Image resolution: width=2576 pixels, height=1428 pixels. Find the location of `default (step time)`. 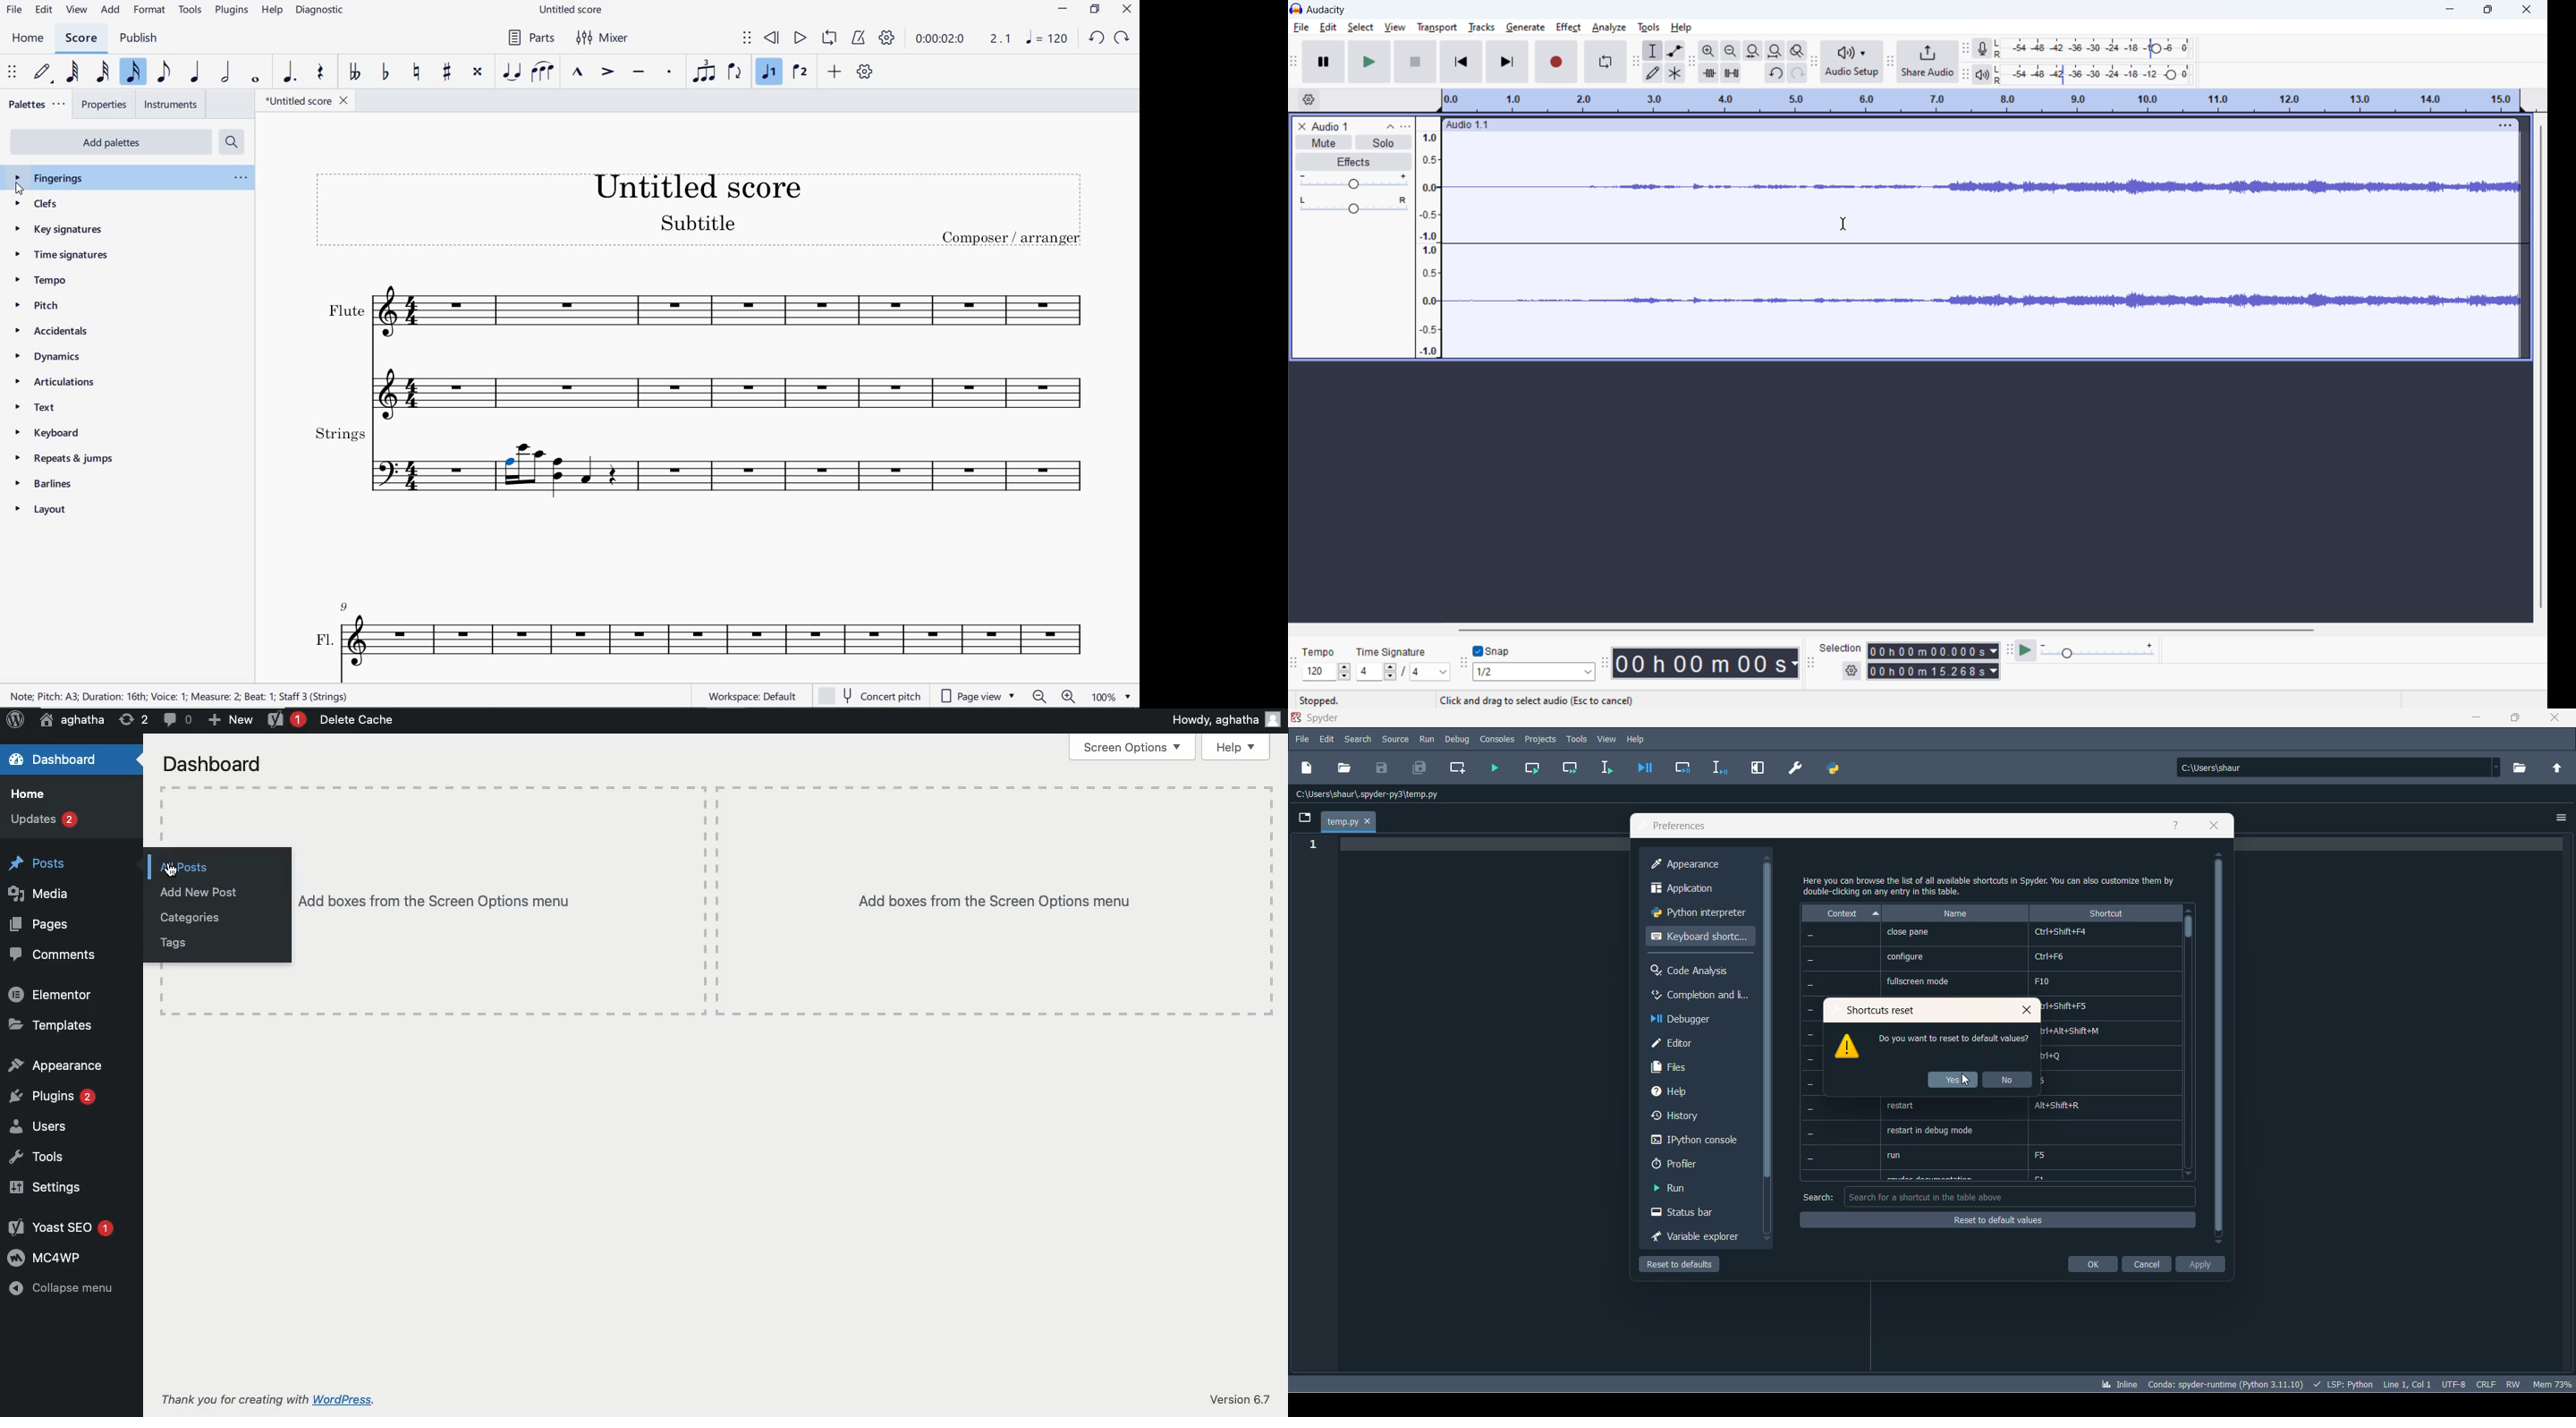

default (step time) is located at coordinates (43, 73).